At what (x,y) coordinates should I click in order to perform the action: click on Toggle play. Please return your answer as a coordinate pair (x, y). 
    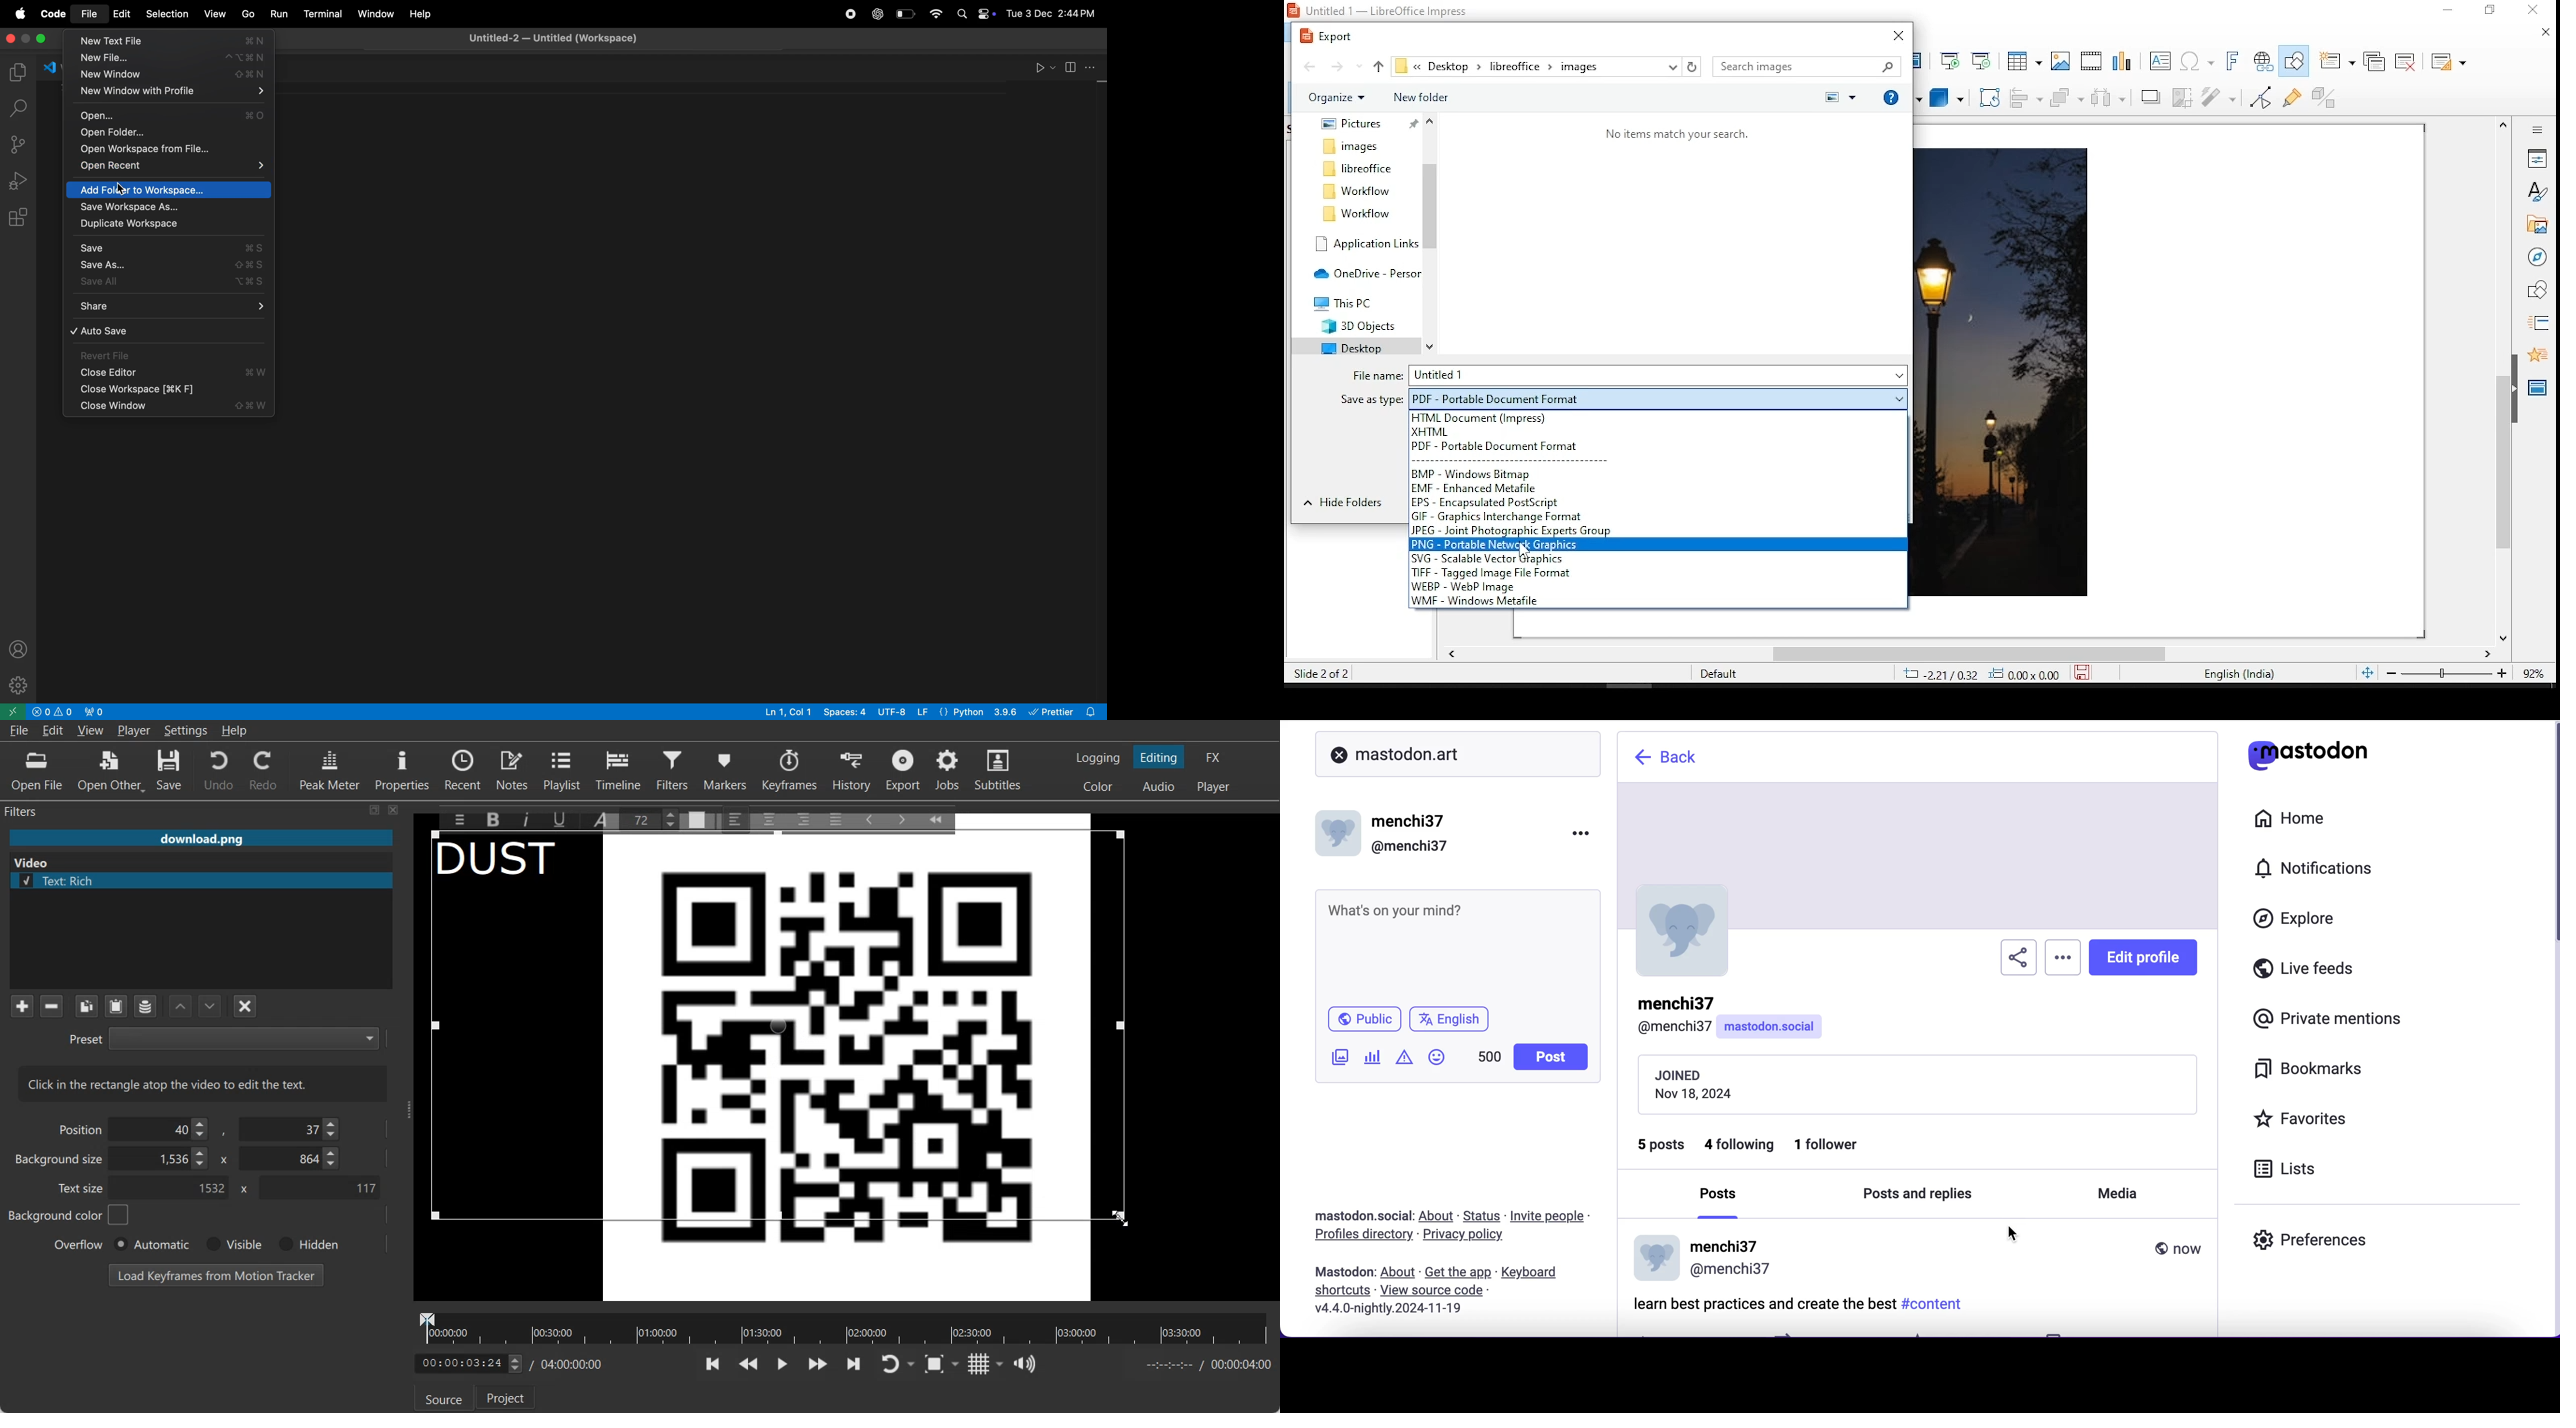
    Looking at the image, I should click on (783, 1364).